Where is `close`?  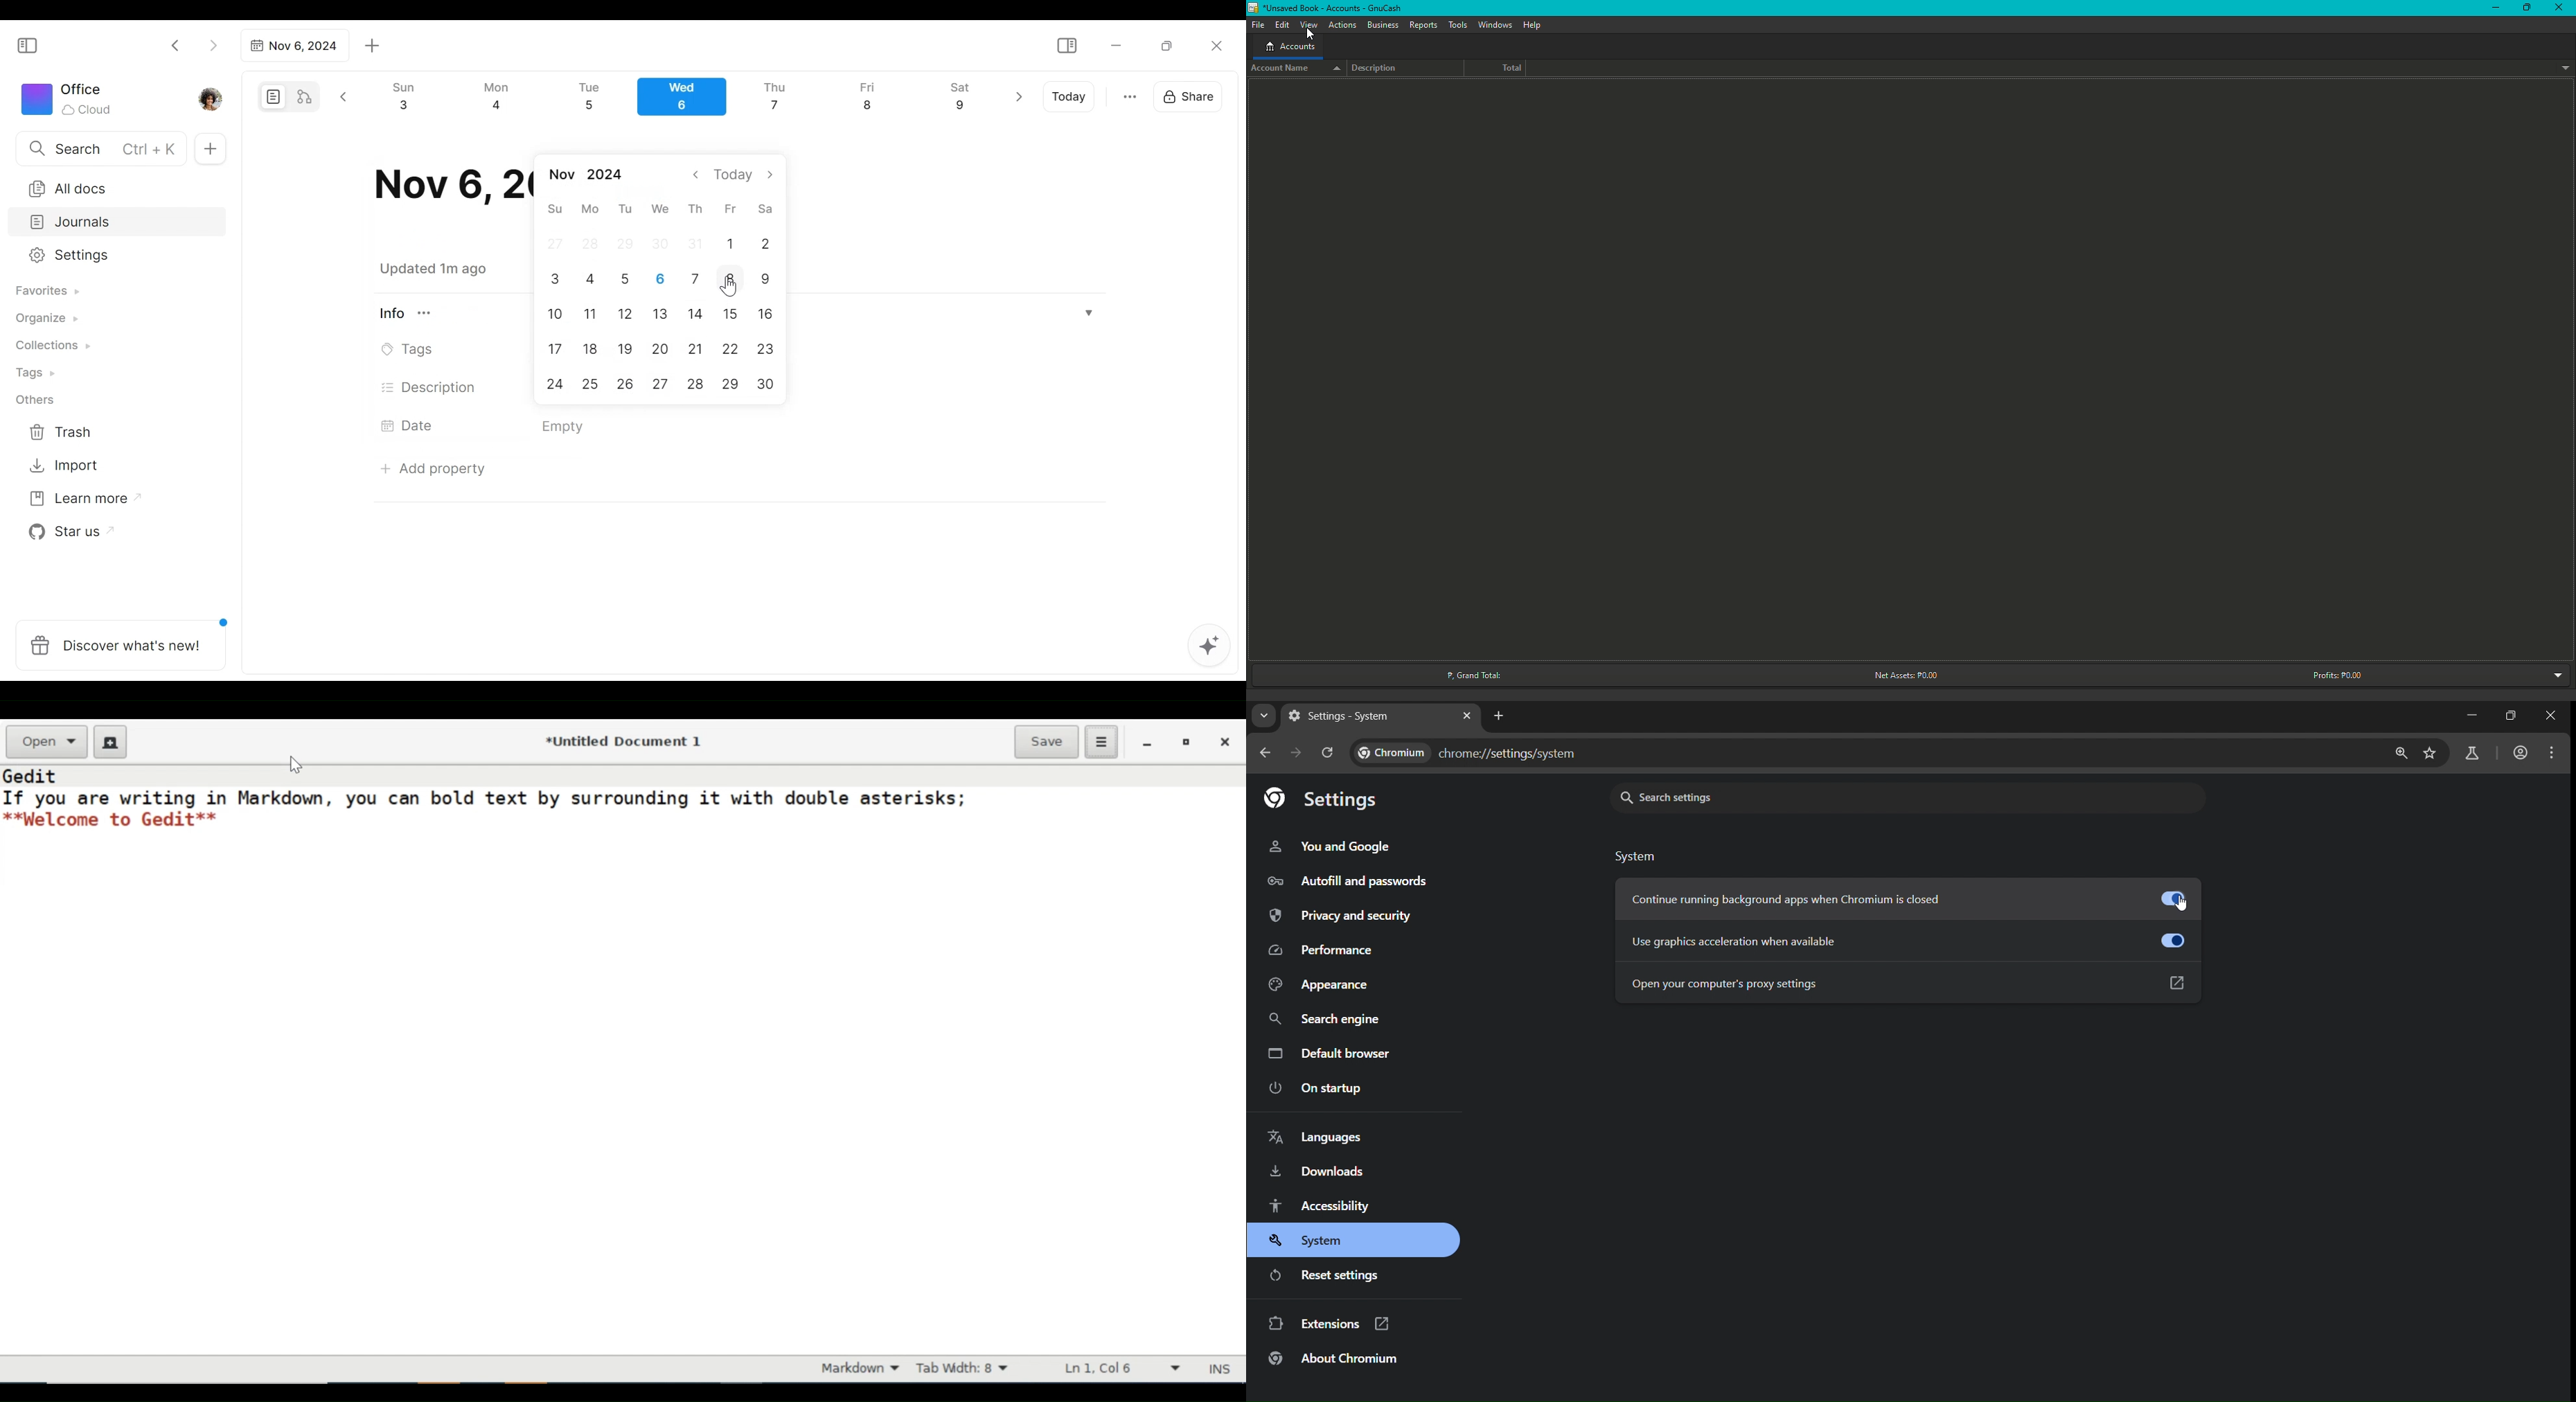
close is located at coordinates (2550, 716).